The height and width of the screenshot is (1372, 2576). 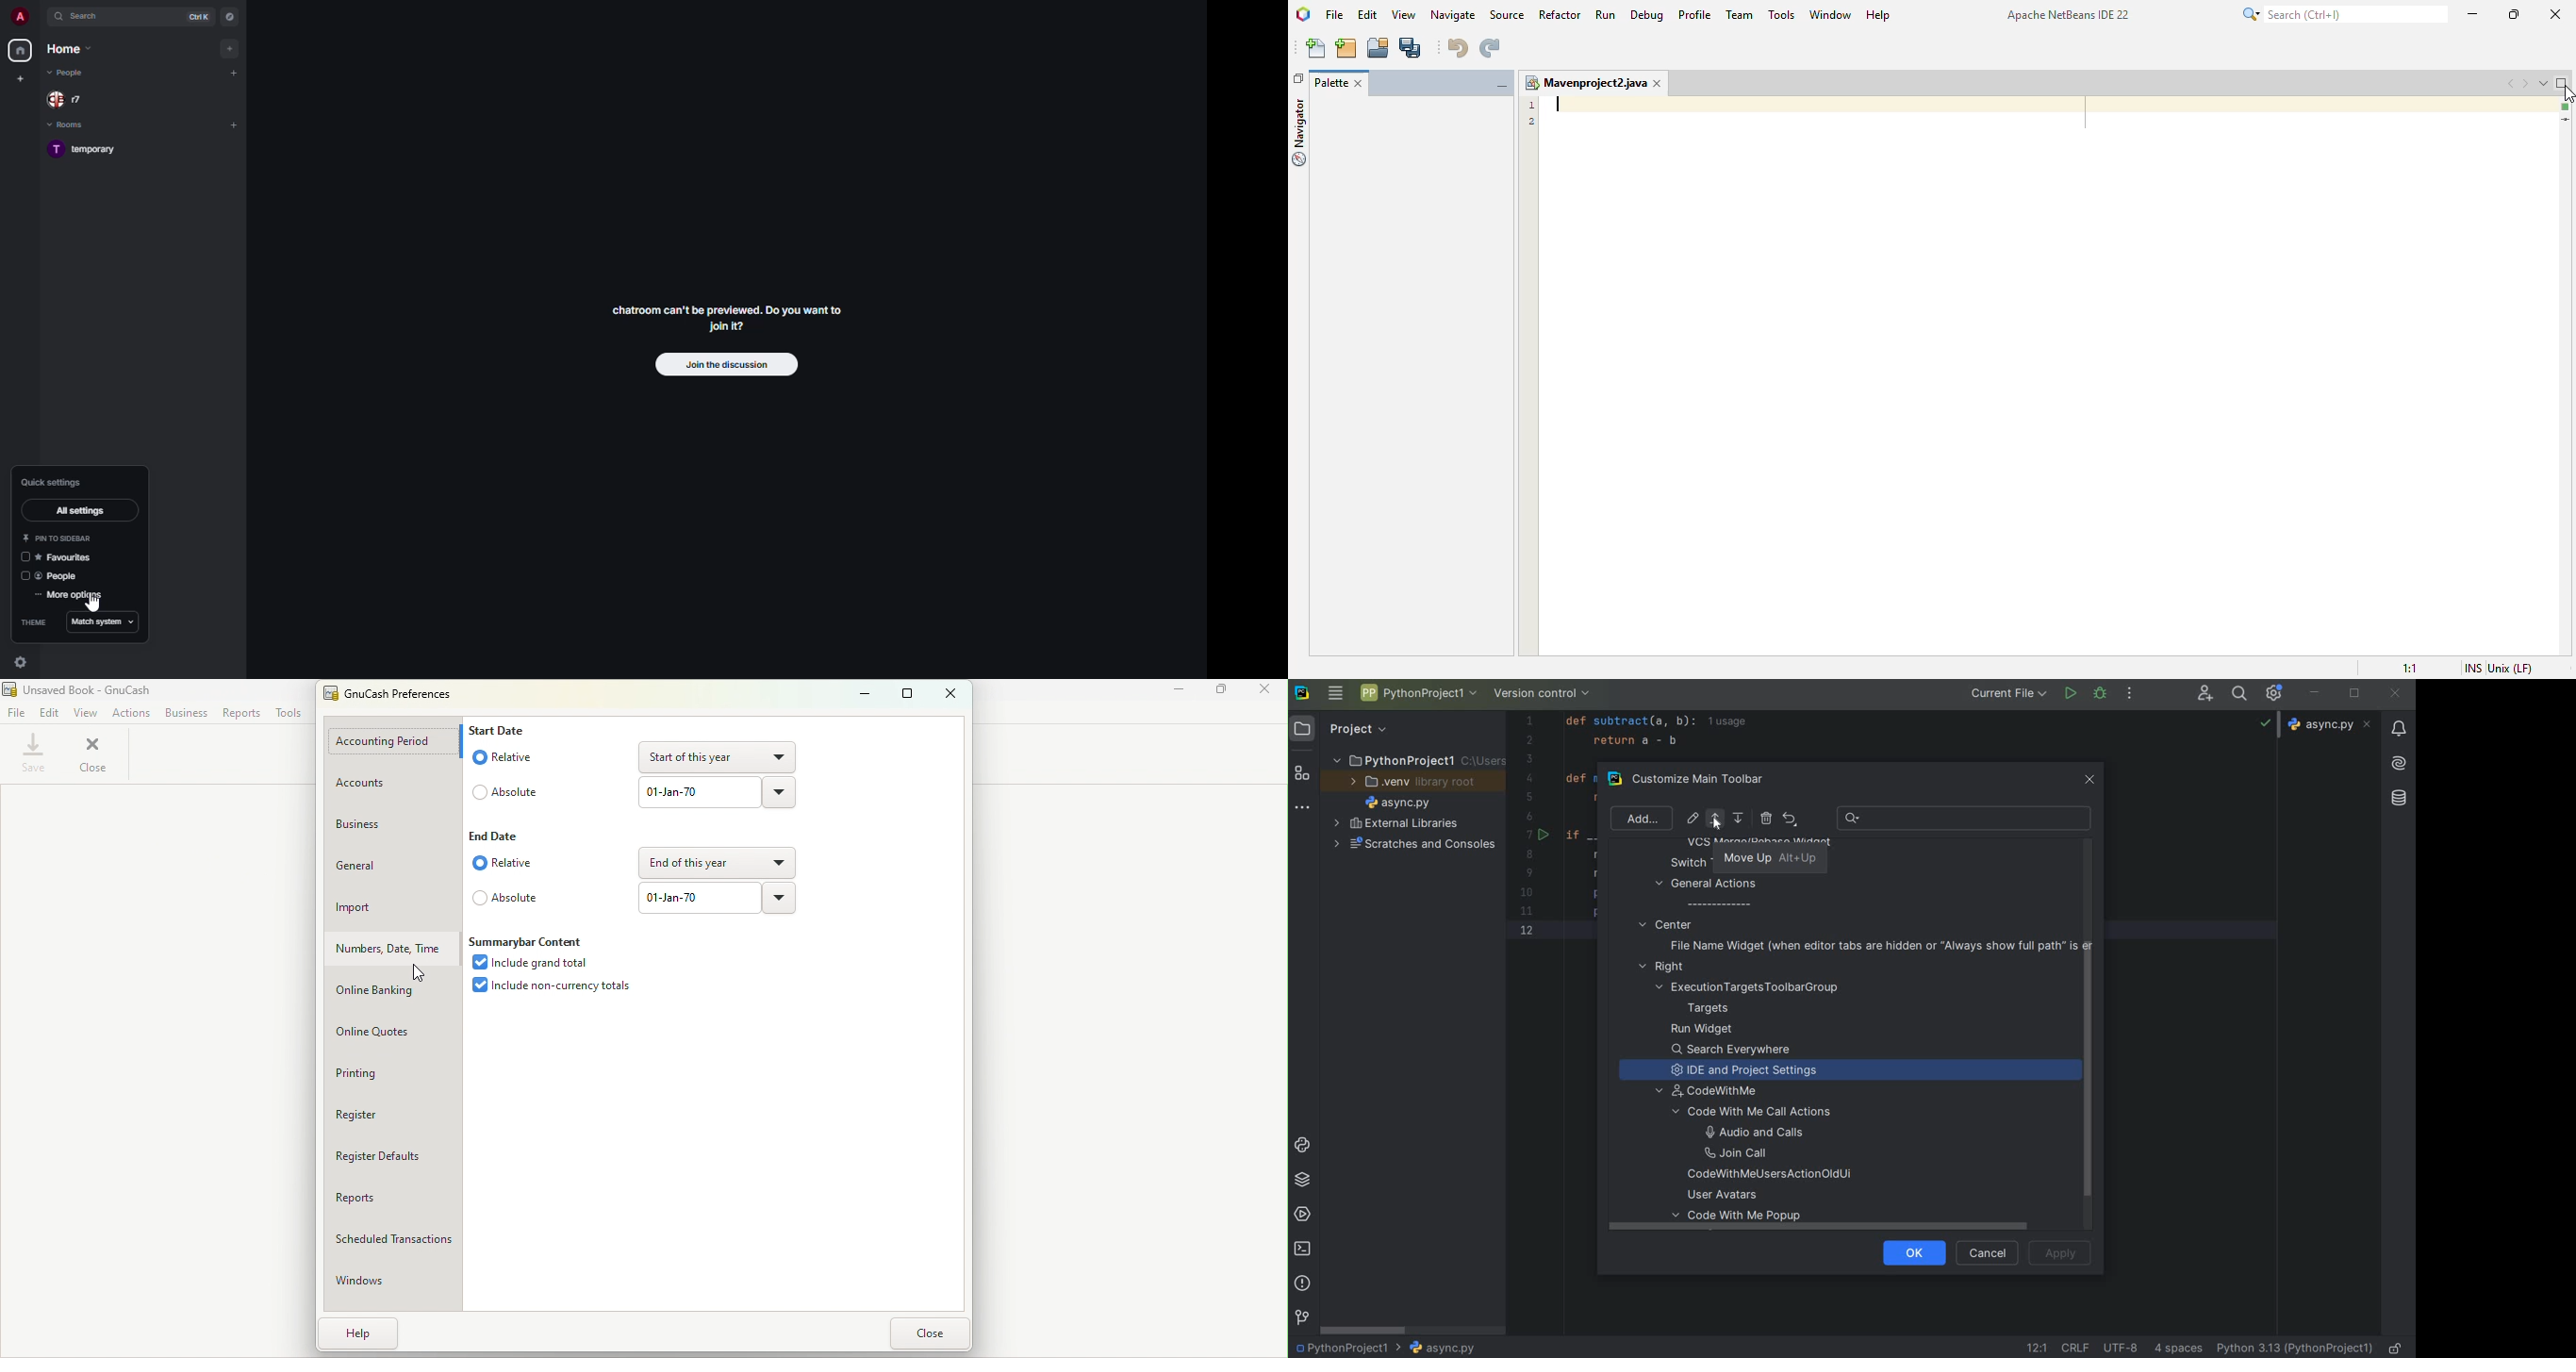 I want to click on Windows, so click(x=363, y=1281).